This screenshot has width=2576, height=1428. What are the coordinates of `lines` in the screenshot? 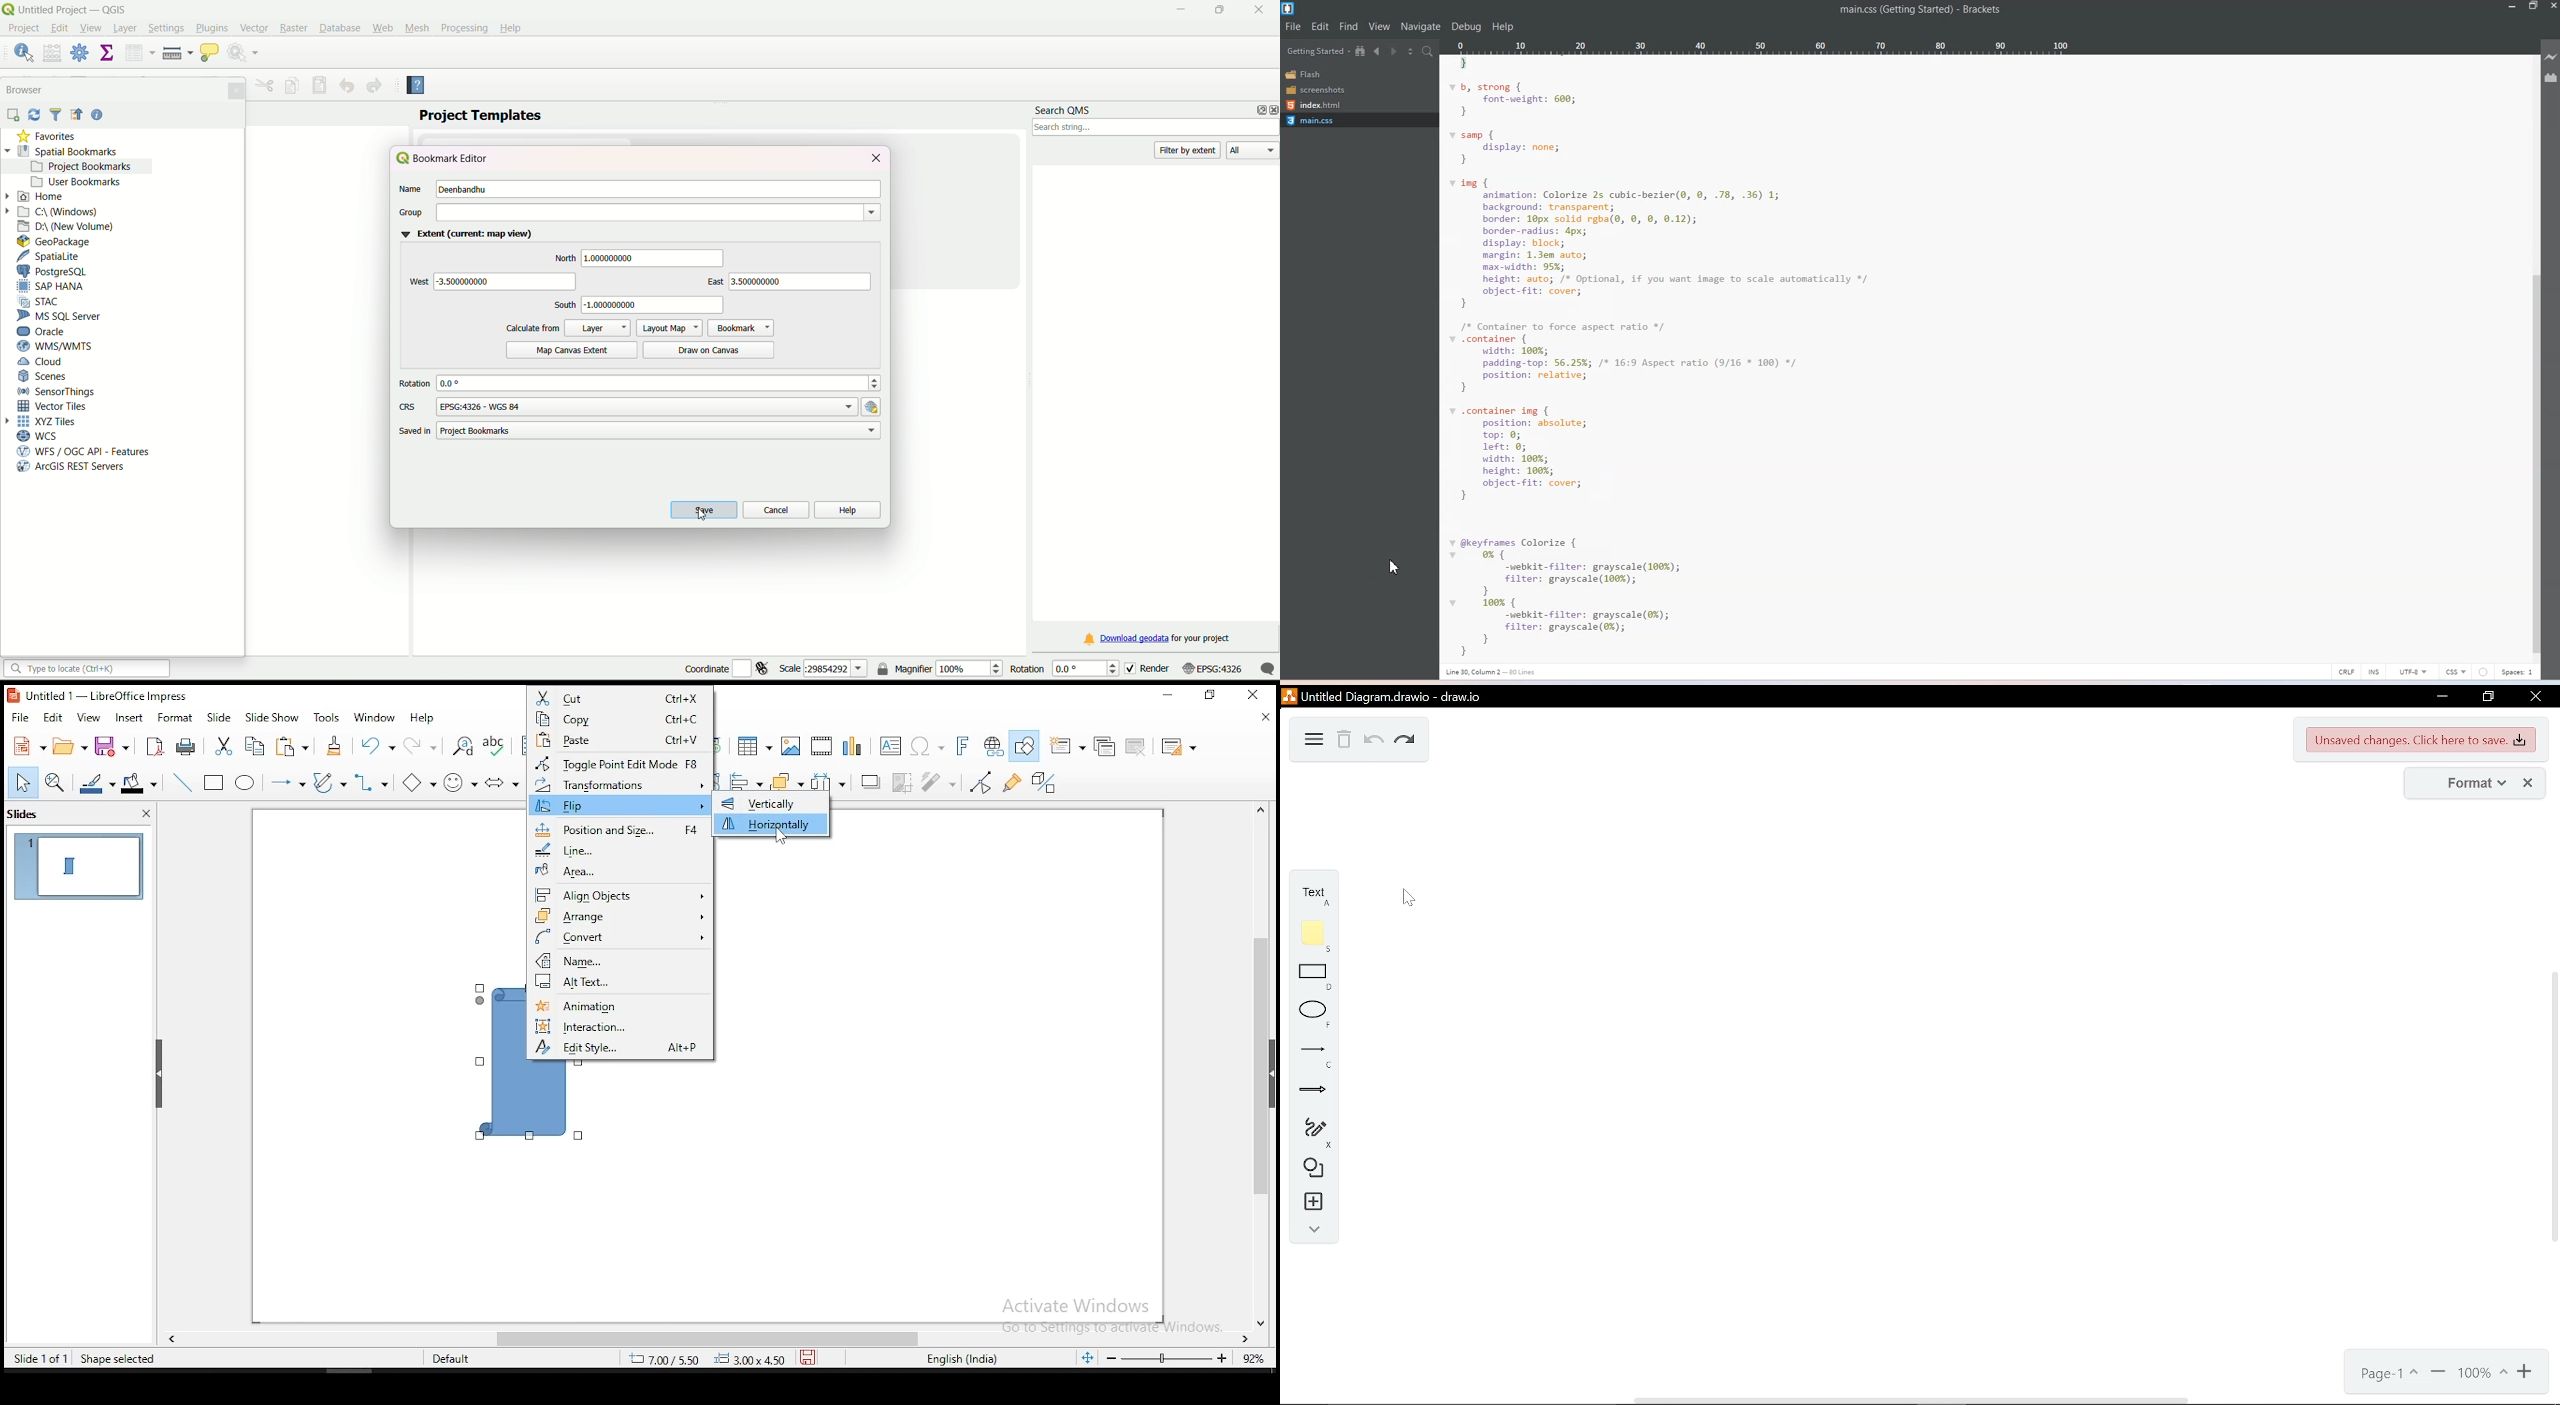 It's located at (1317, 1057).